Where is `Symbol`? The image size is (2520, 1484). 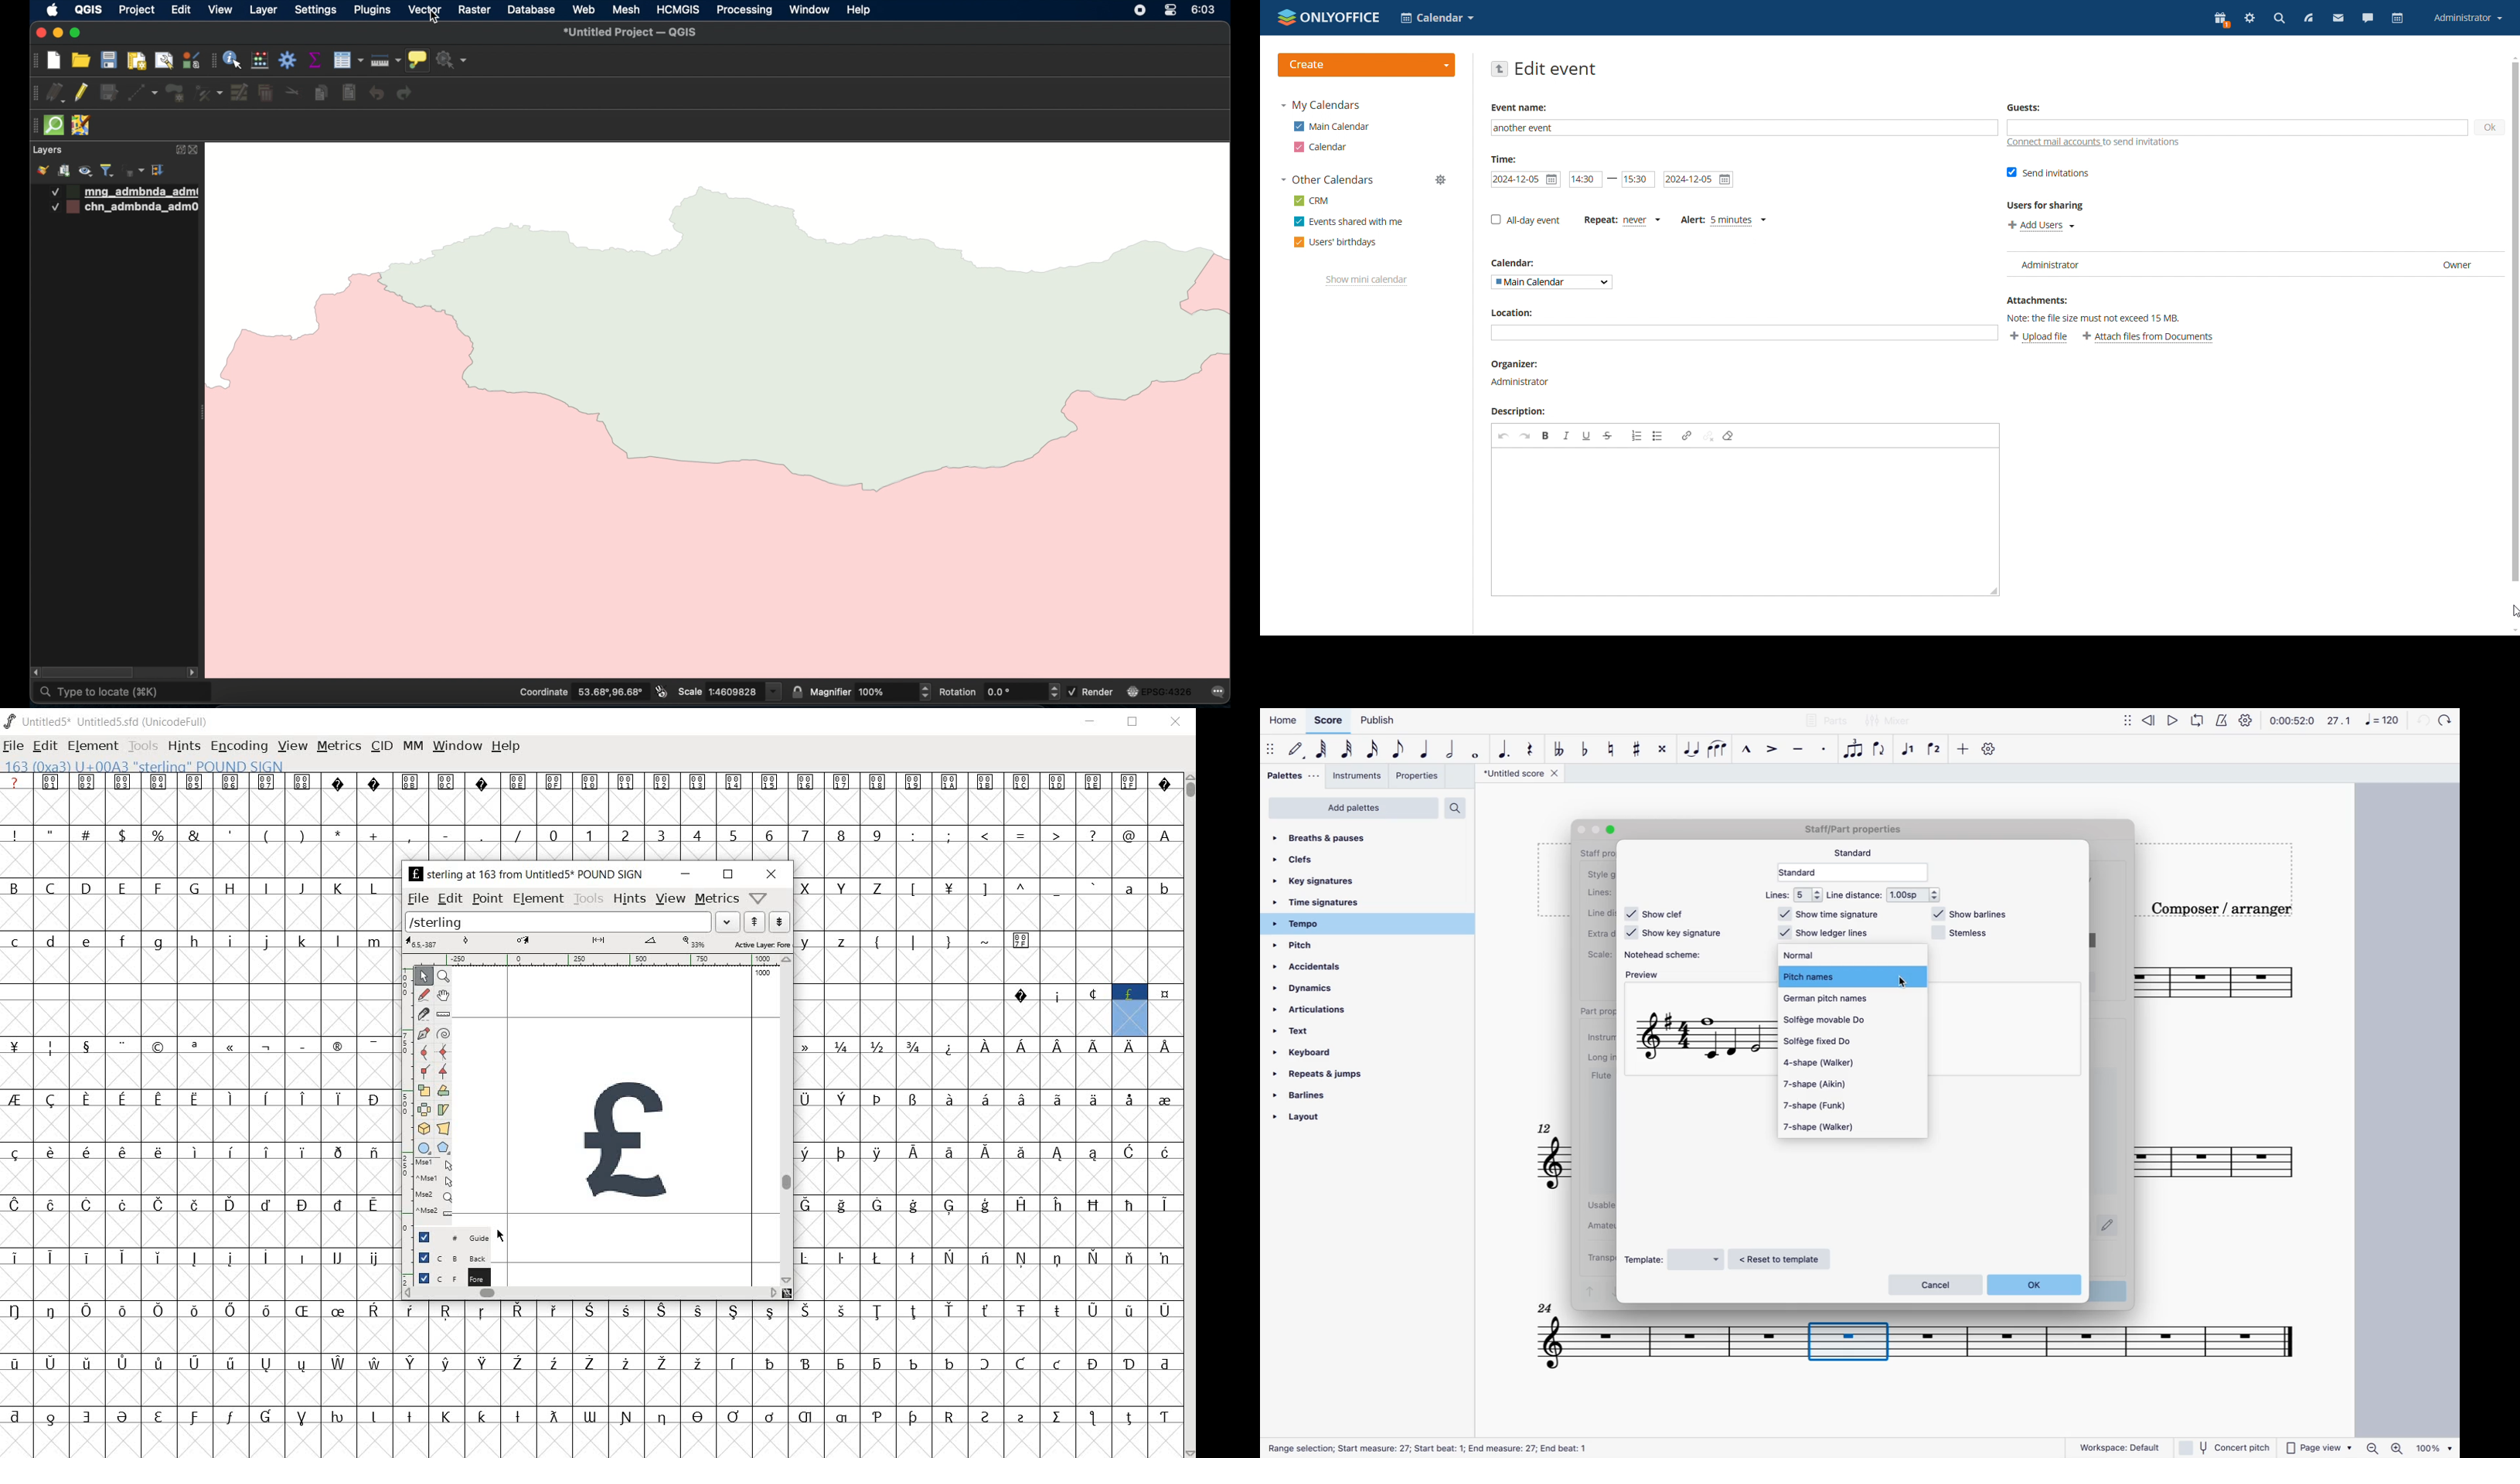
Symbol is located at coordinates (373, 1207).